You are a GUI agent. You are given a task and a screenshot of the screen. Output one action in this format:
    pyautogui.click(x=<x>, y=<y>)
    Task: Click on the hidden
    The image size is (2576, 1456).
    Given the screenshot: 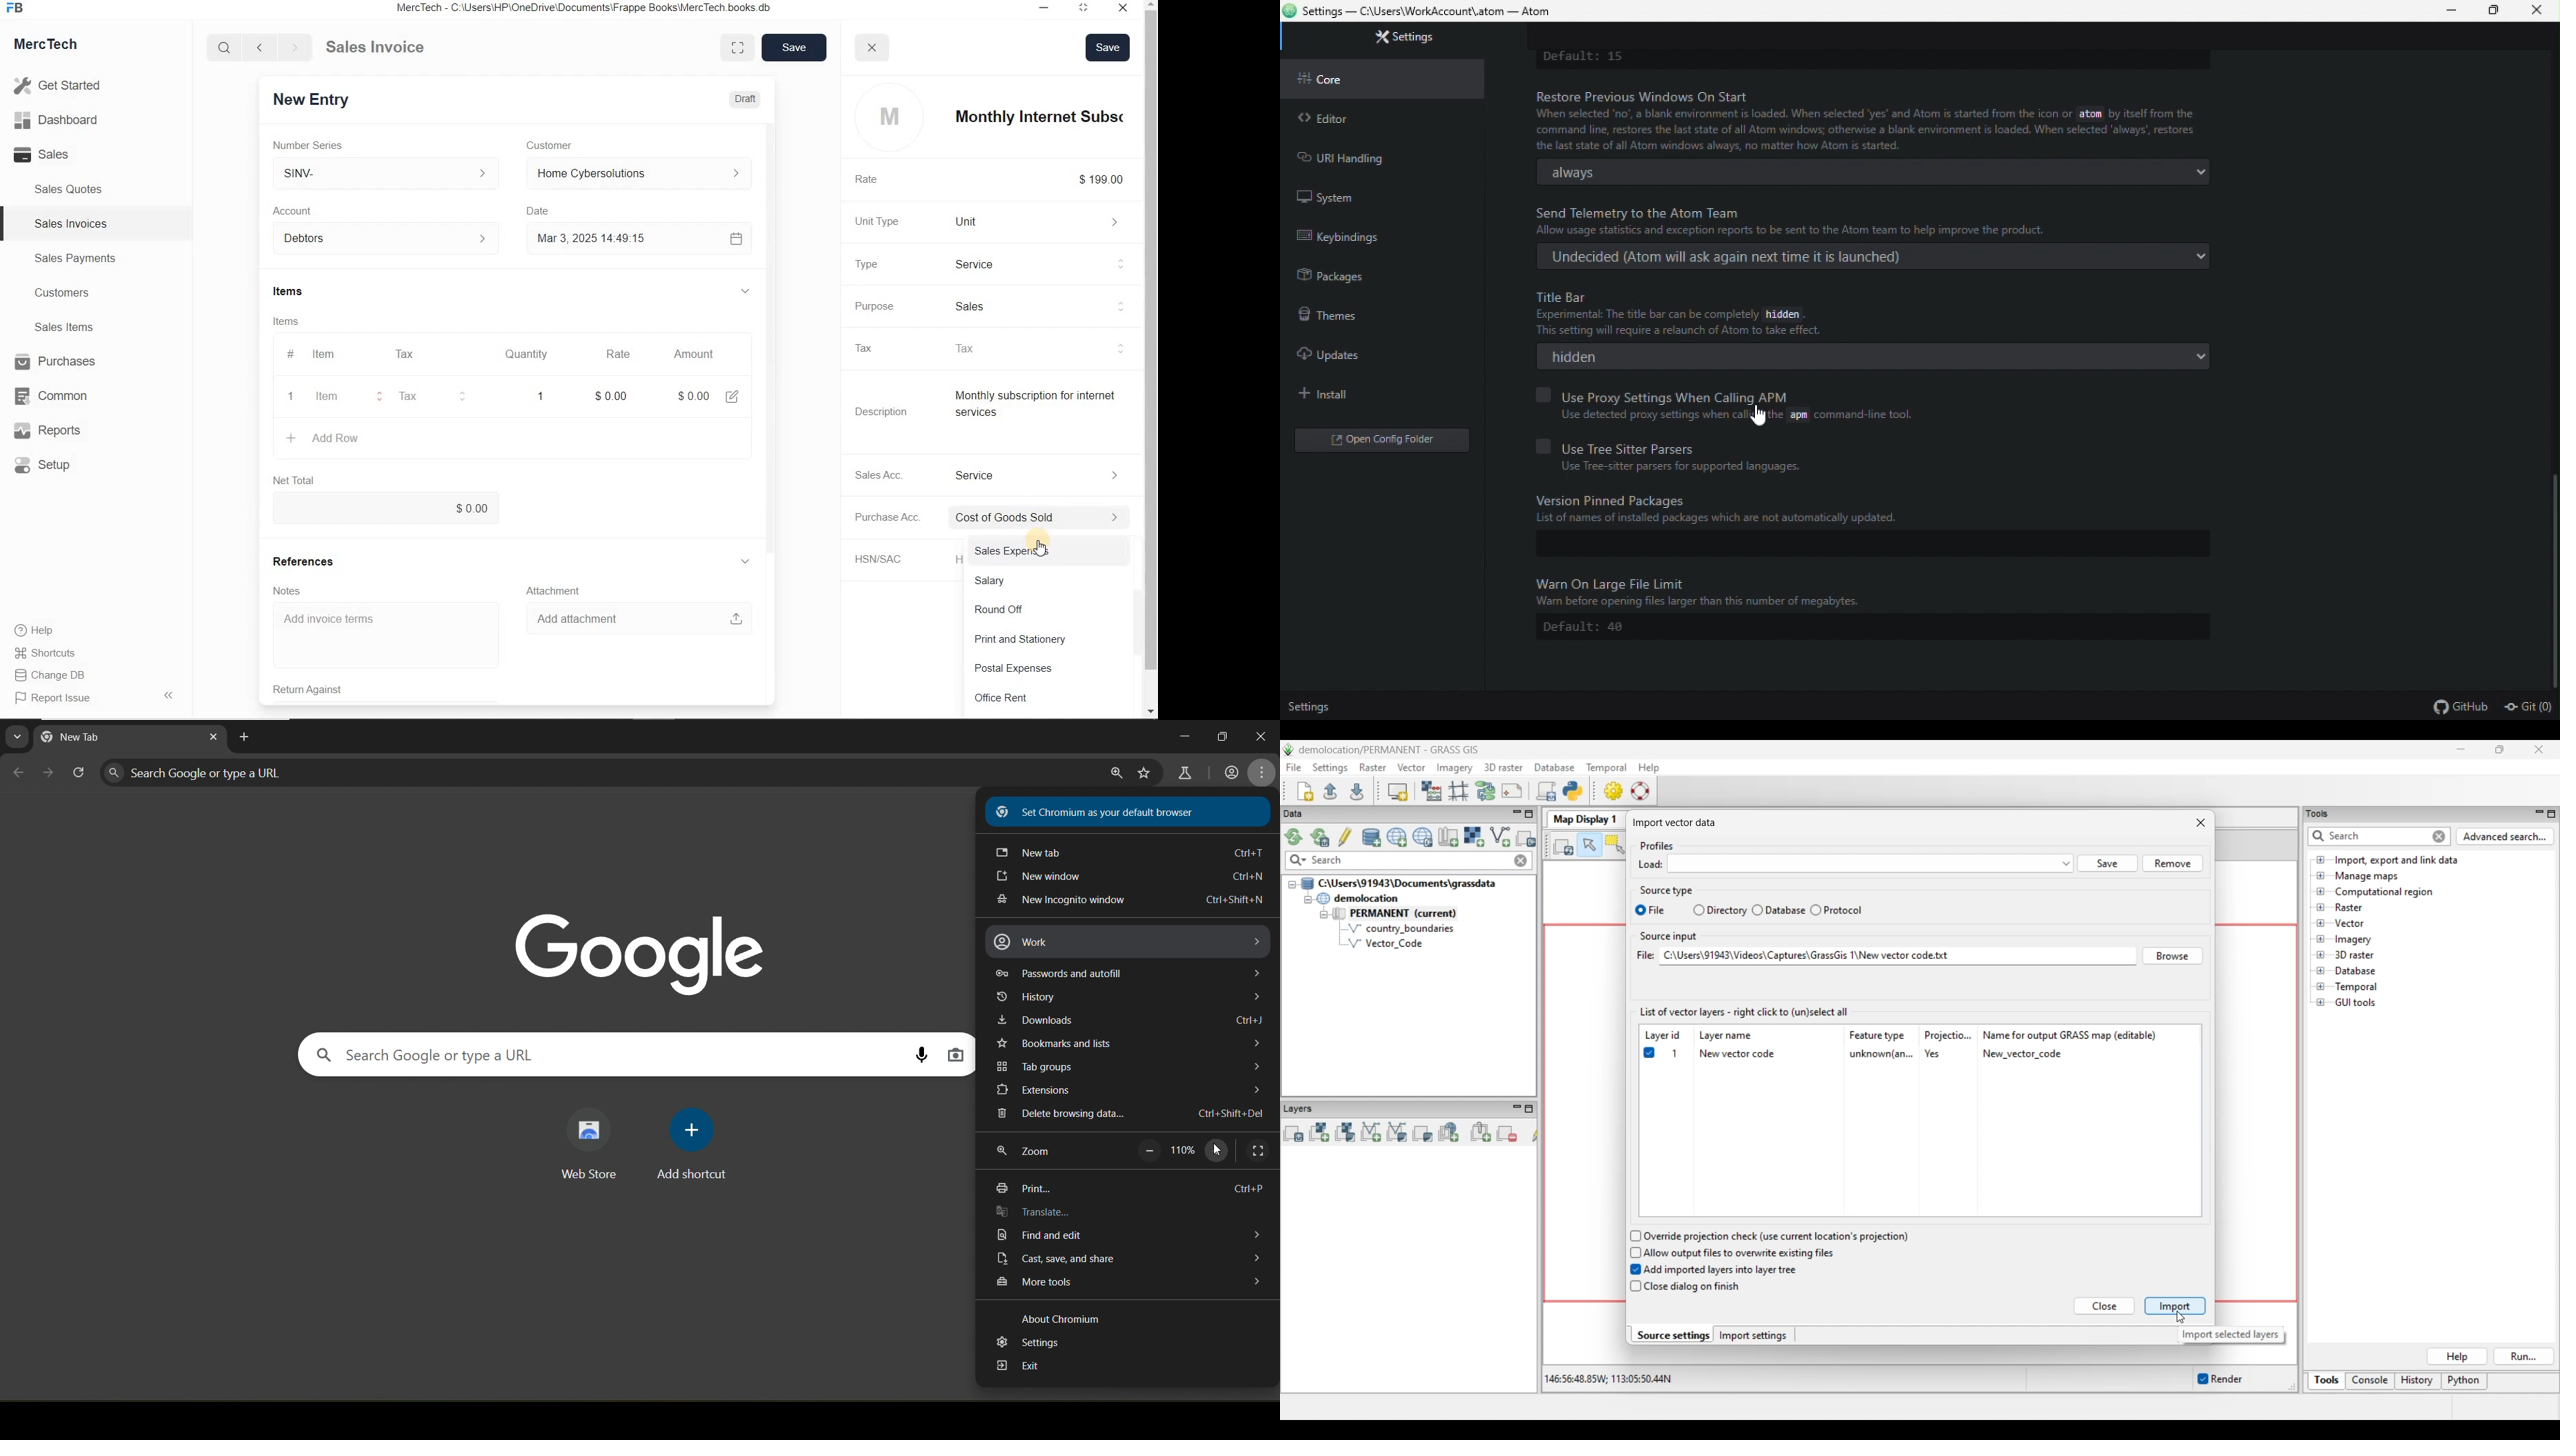 What is the action you would take?
    pyautogui.click(x=1879, y=355)
    